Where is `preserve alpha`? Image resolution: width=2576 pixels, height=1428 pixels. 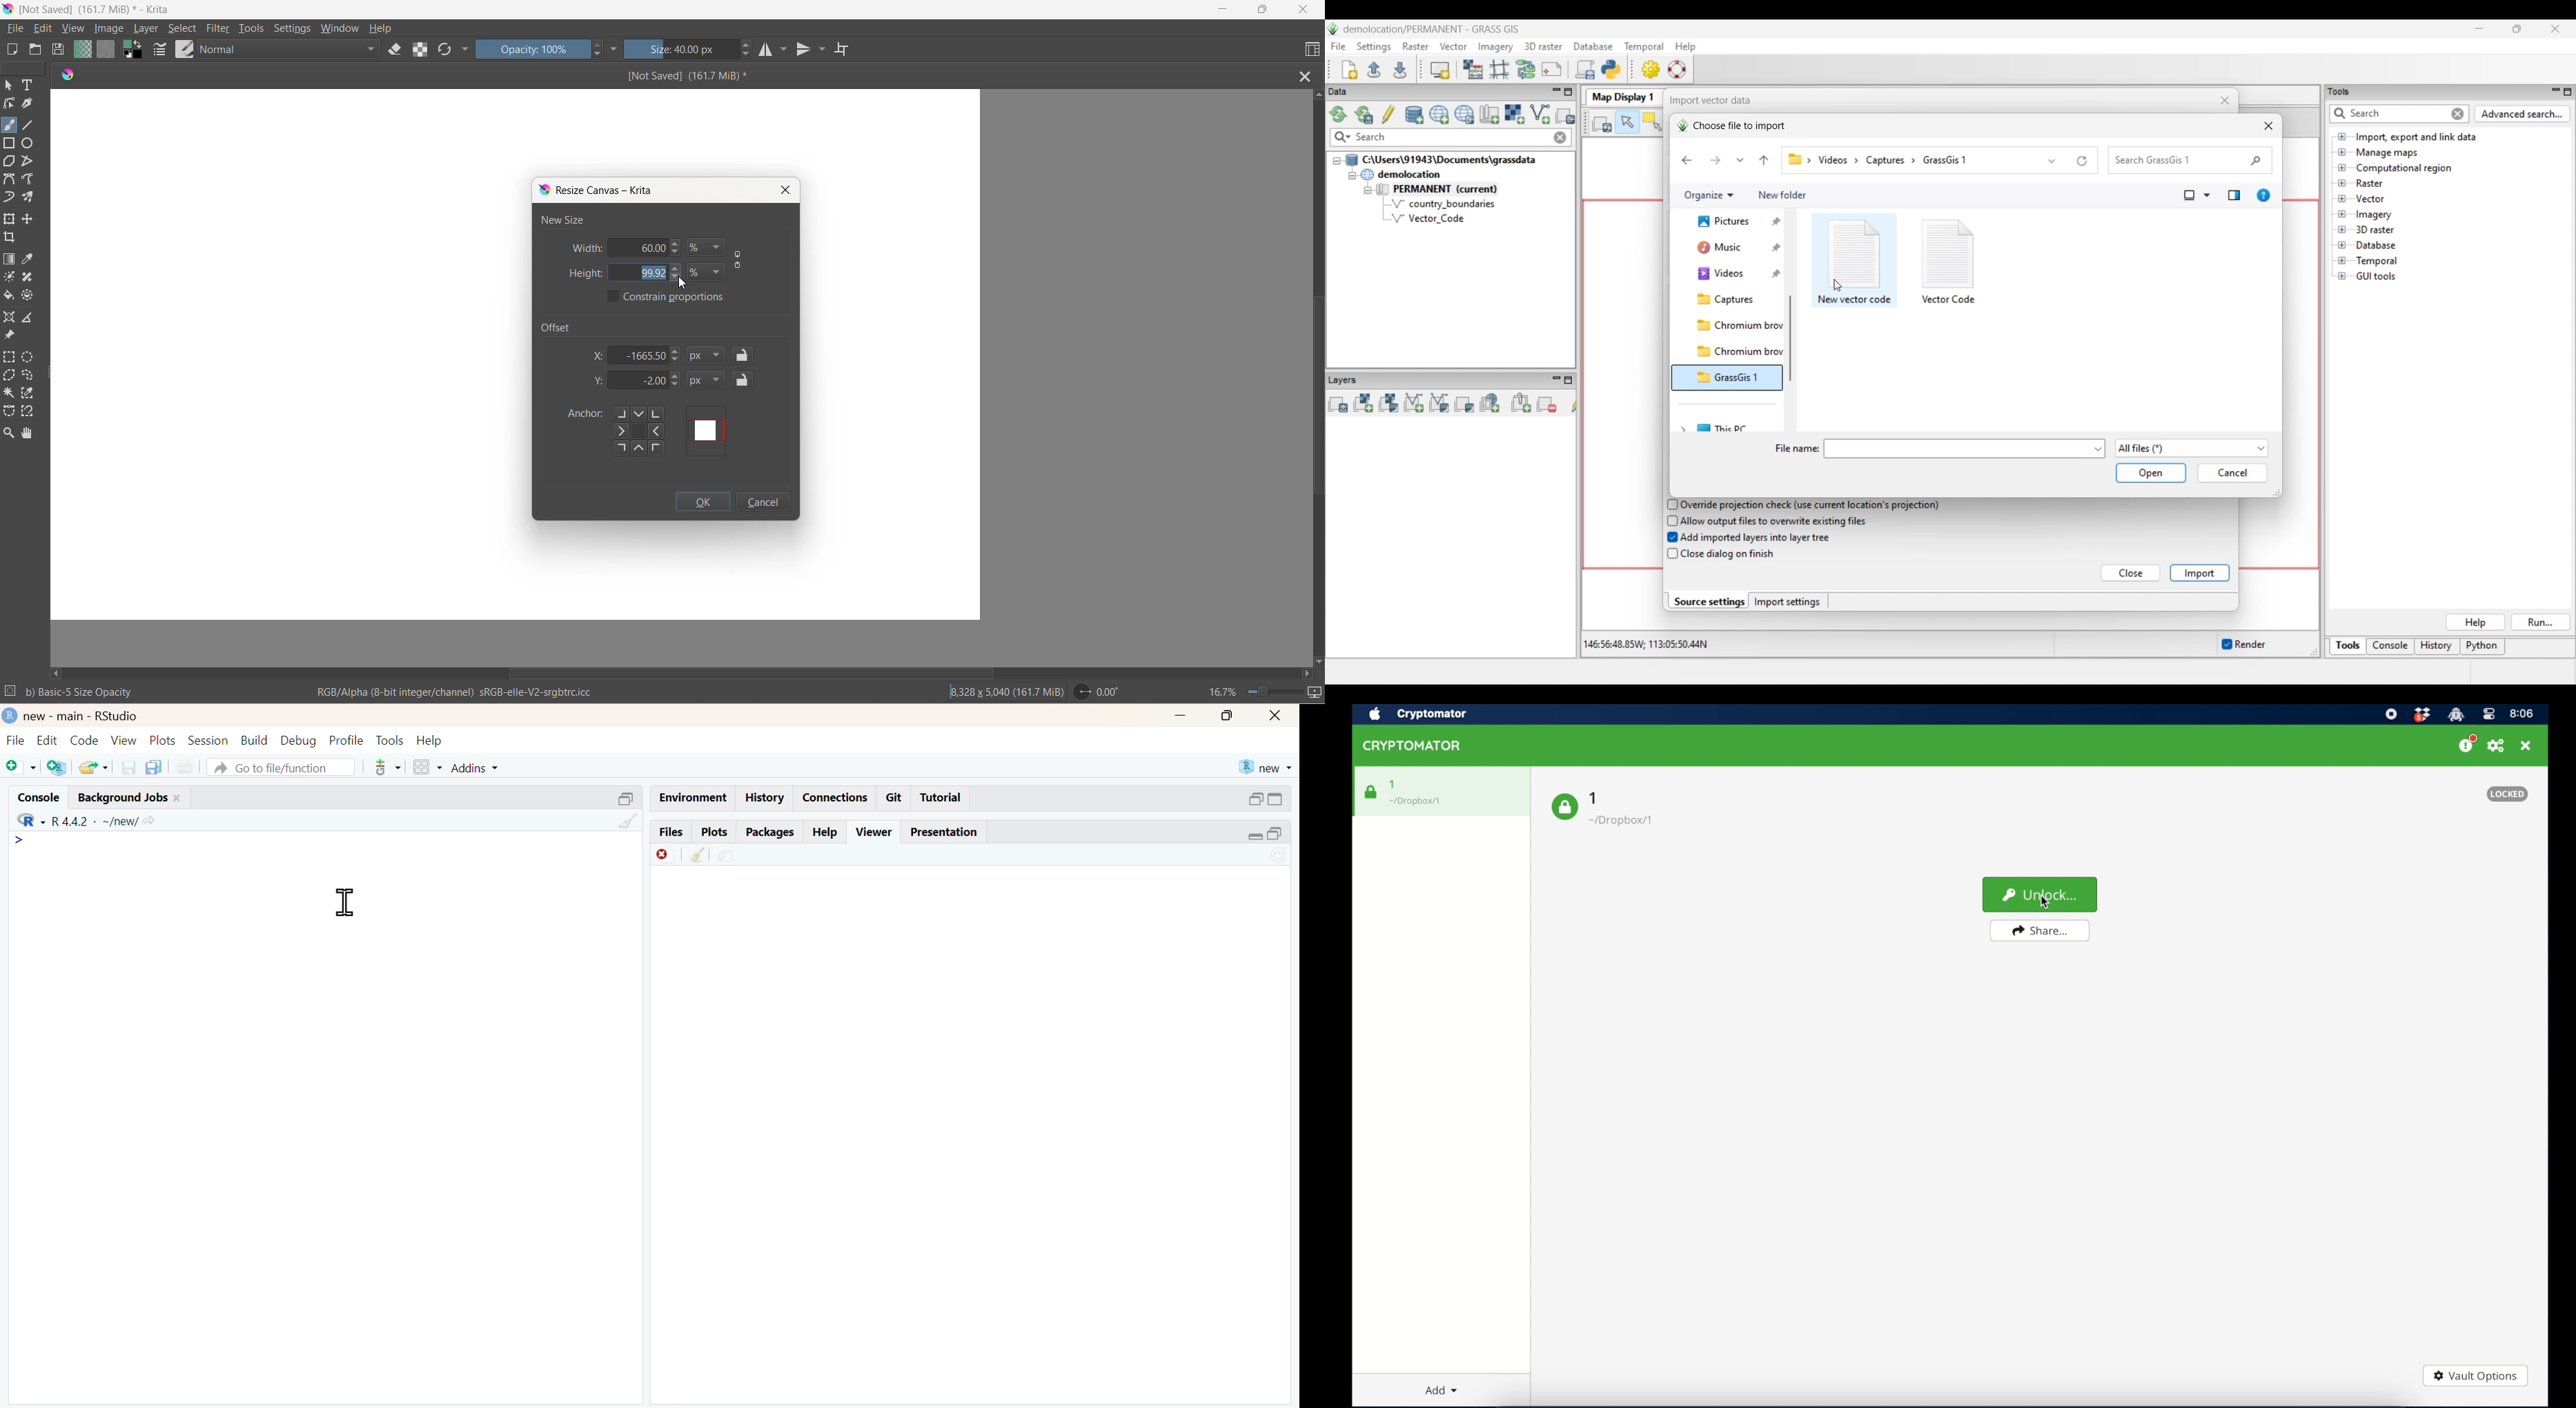 preserve alpha is located at coordinates (423, 49).